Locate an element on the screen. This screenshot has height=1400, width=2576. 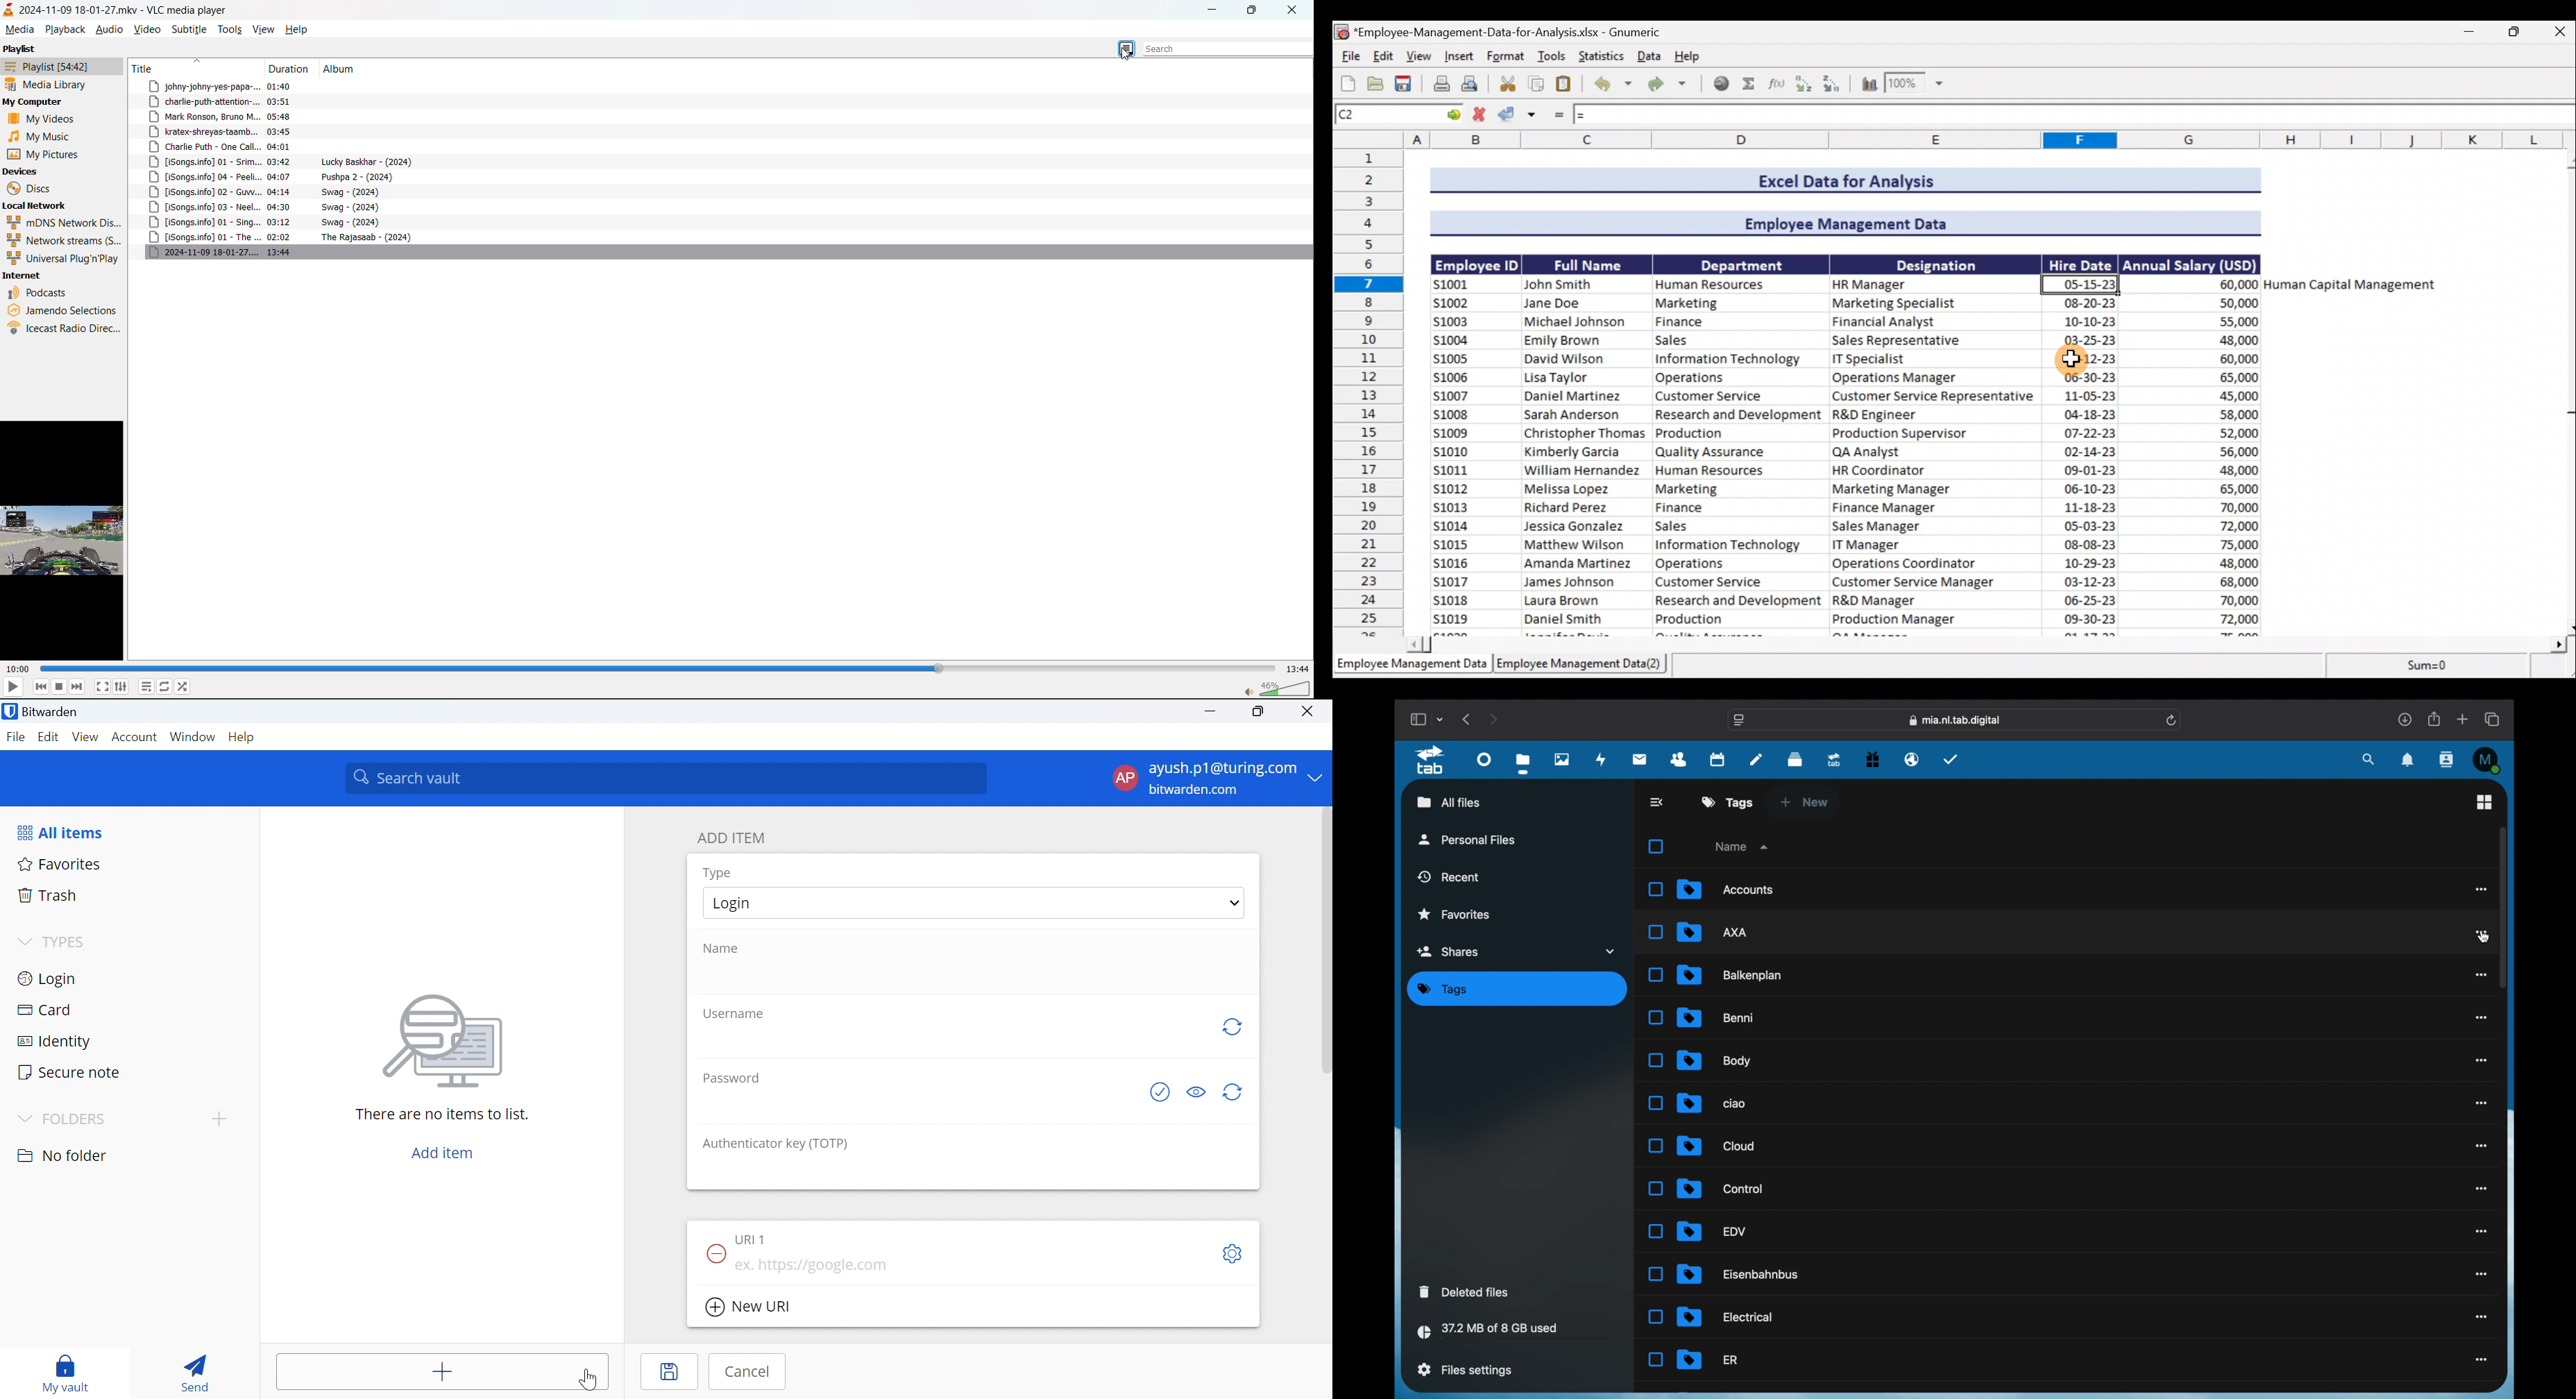
file is located at coordinates (1708, 1359).